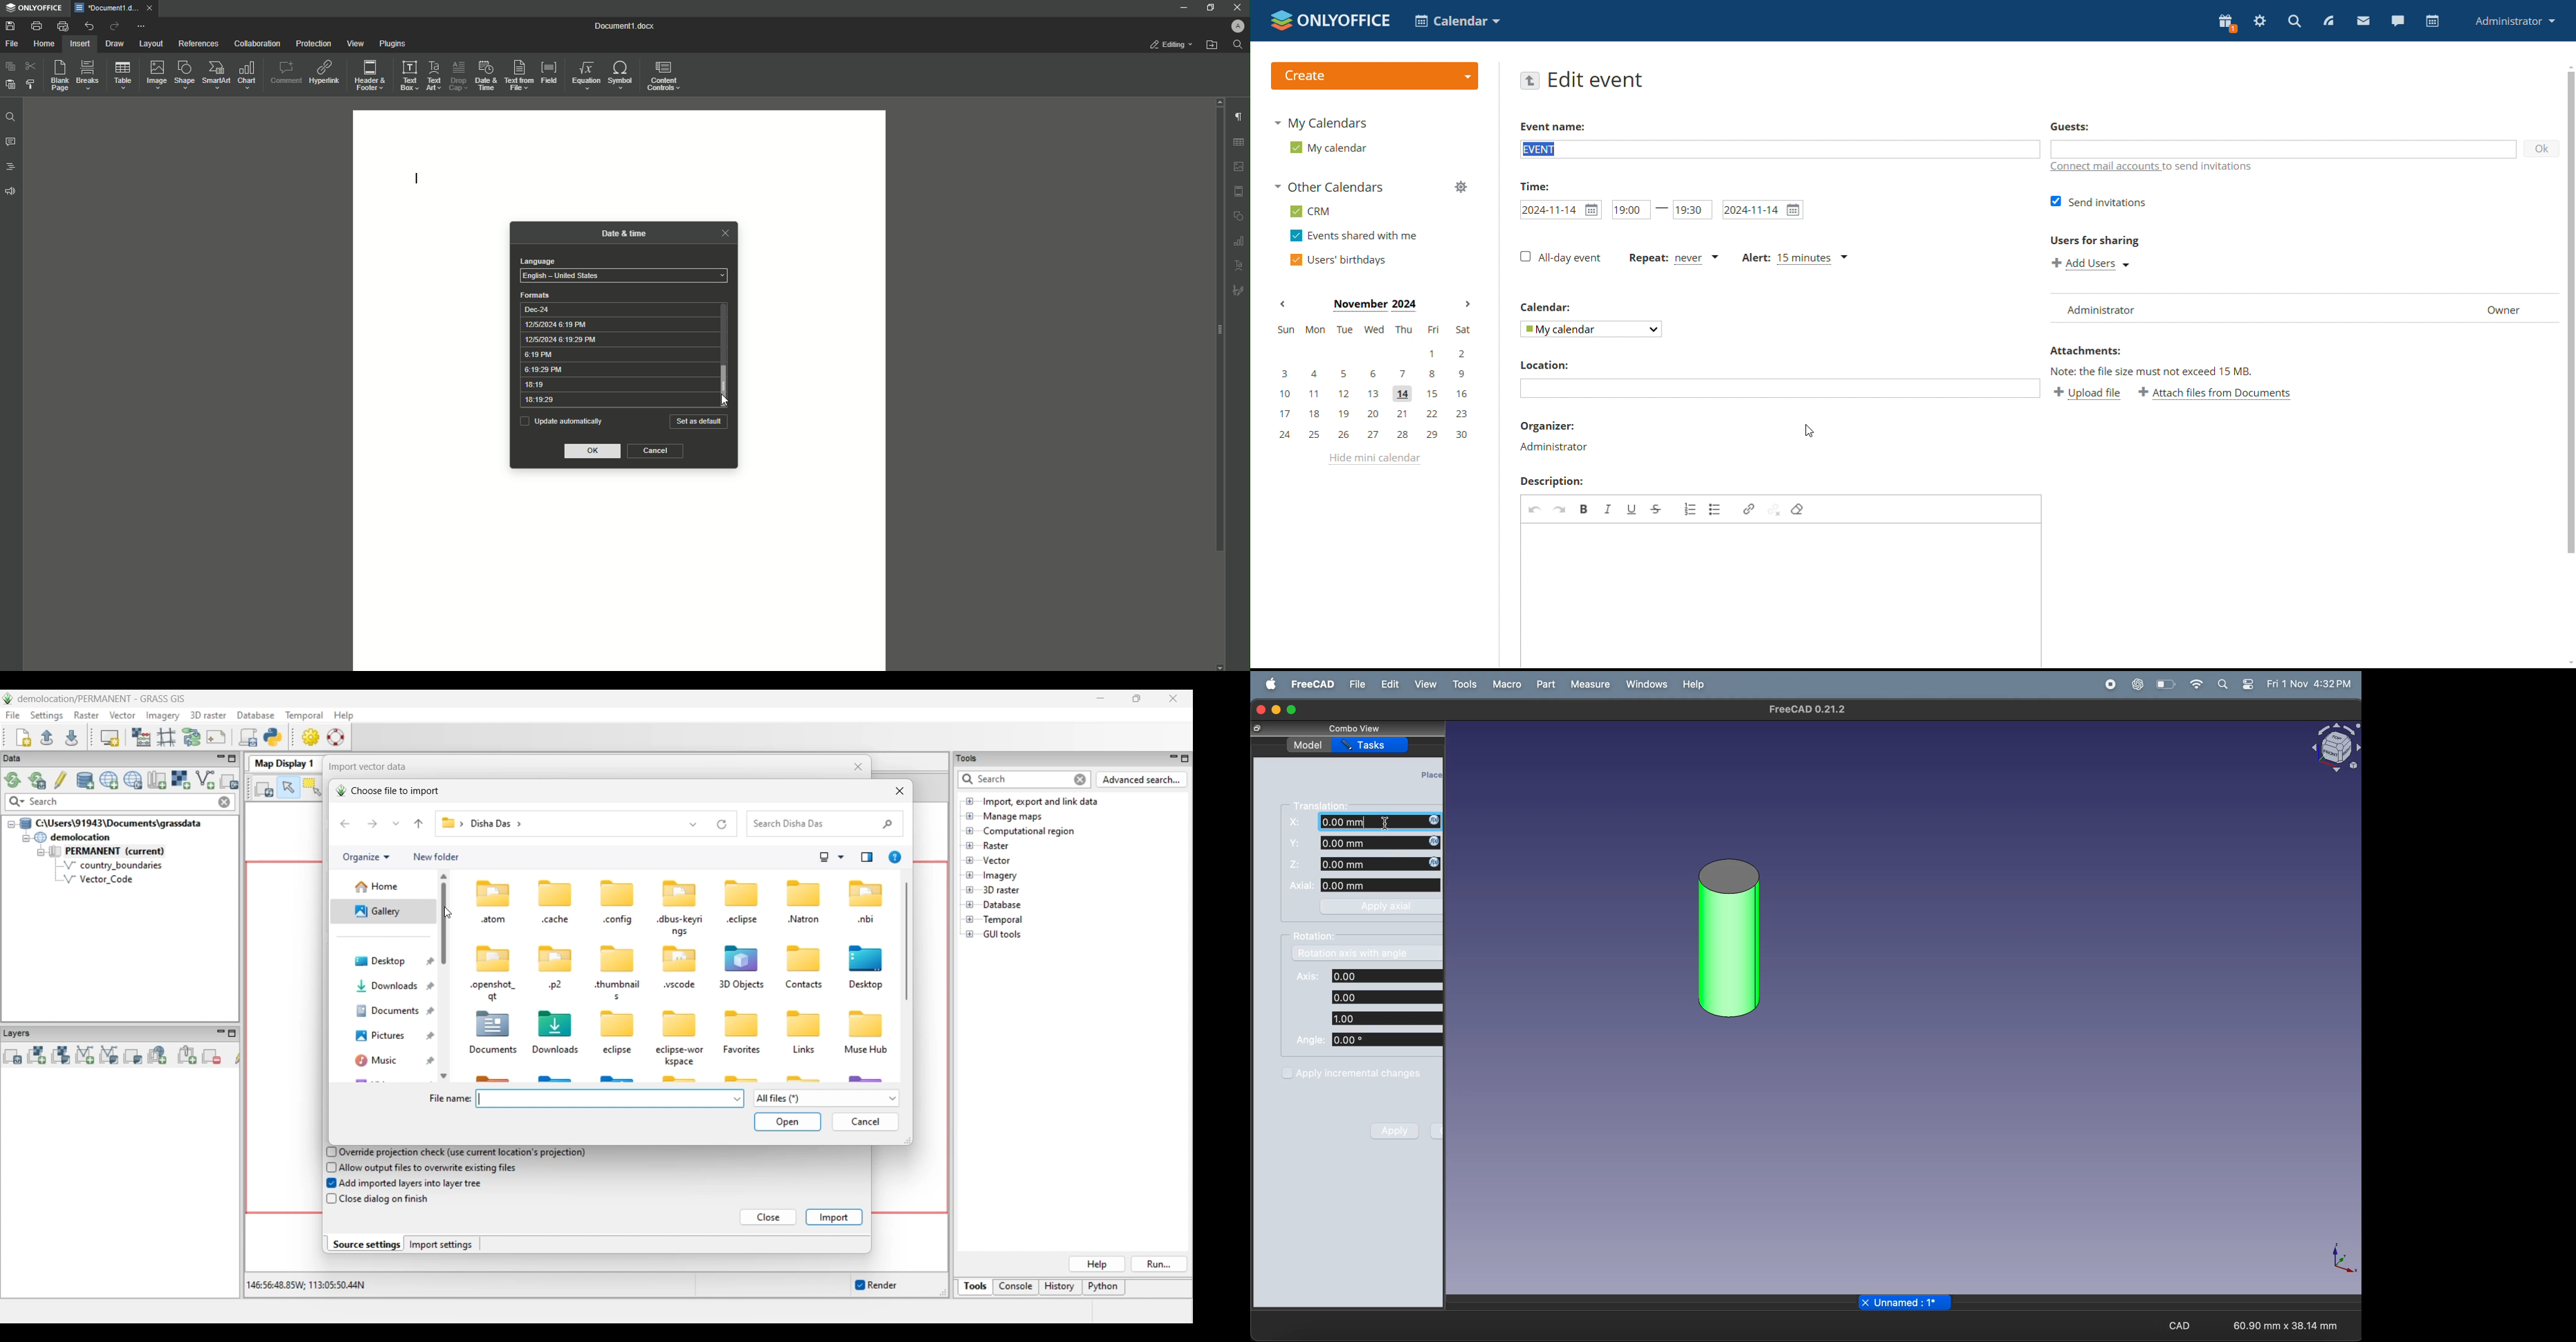  Describe the element at coordinates (1382, 886) in the screenshot. I see `axial length` at that location.